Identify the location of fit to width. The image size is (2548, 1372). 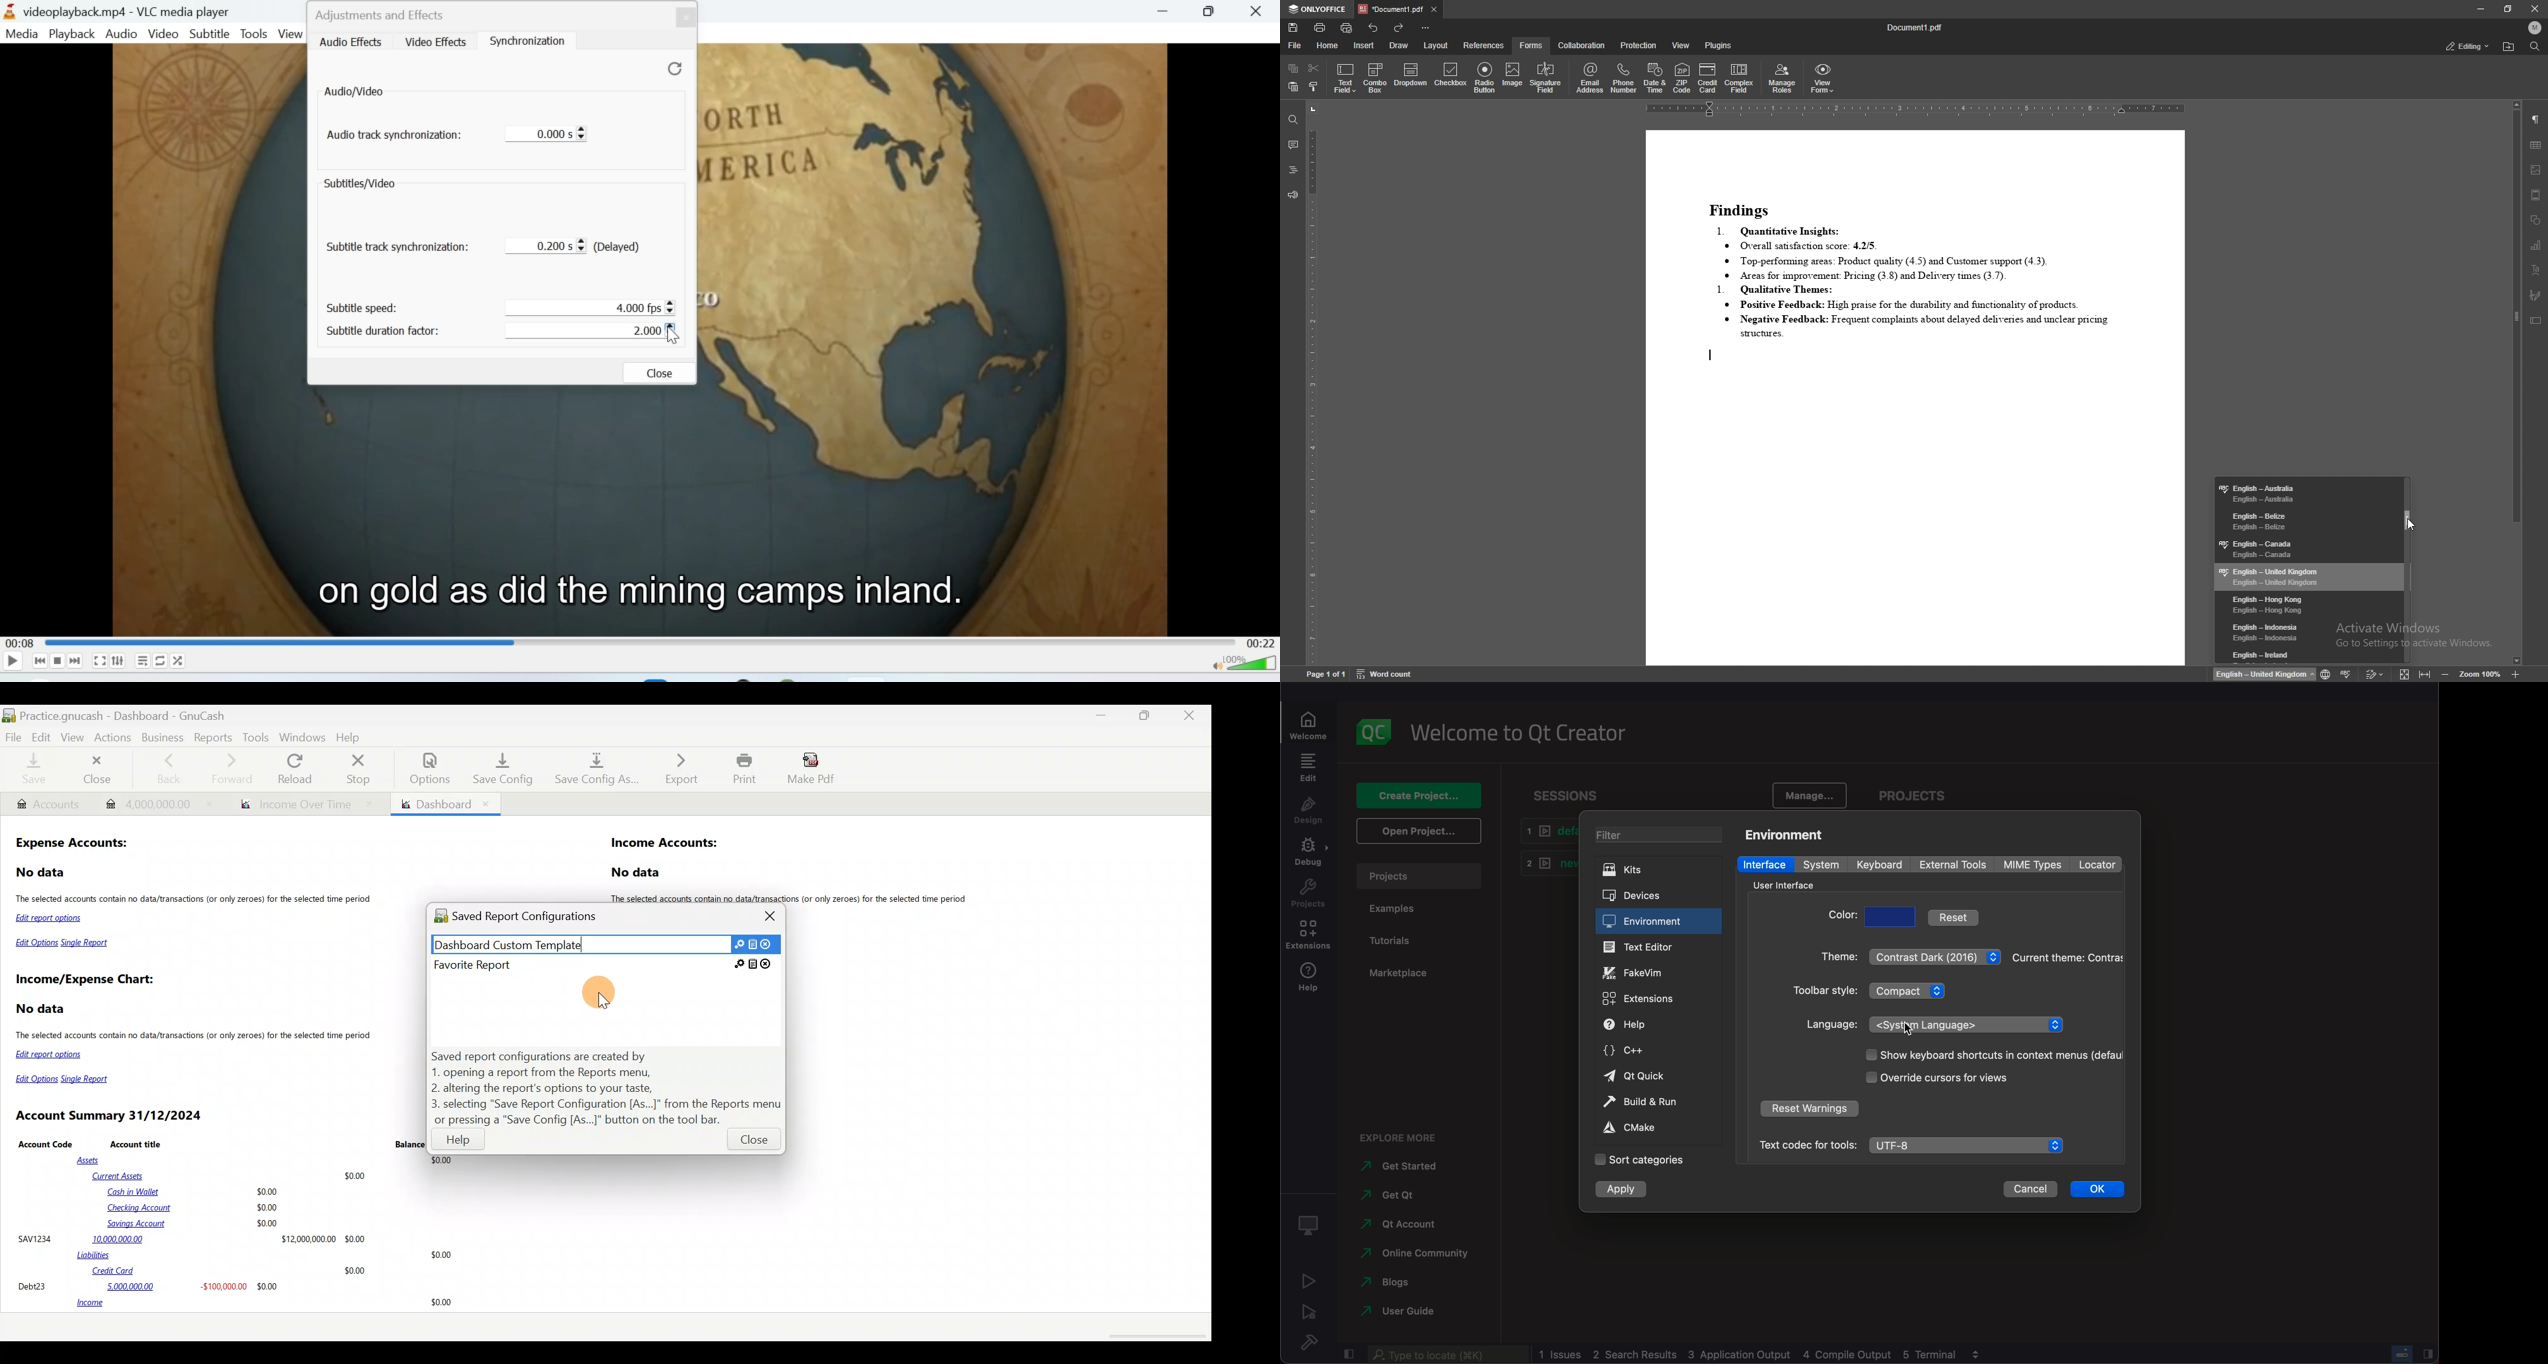
(2426, 674).